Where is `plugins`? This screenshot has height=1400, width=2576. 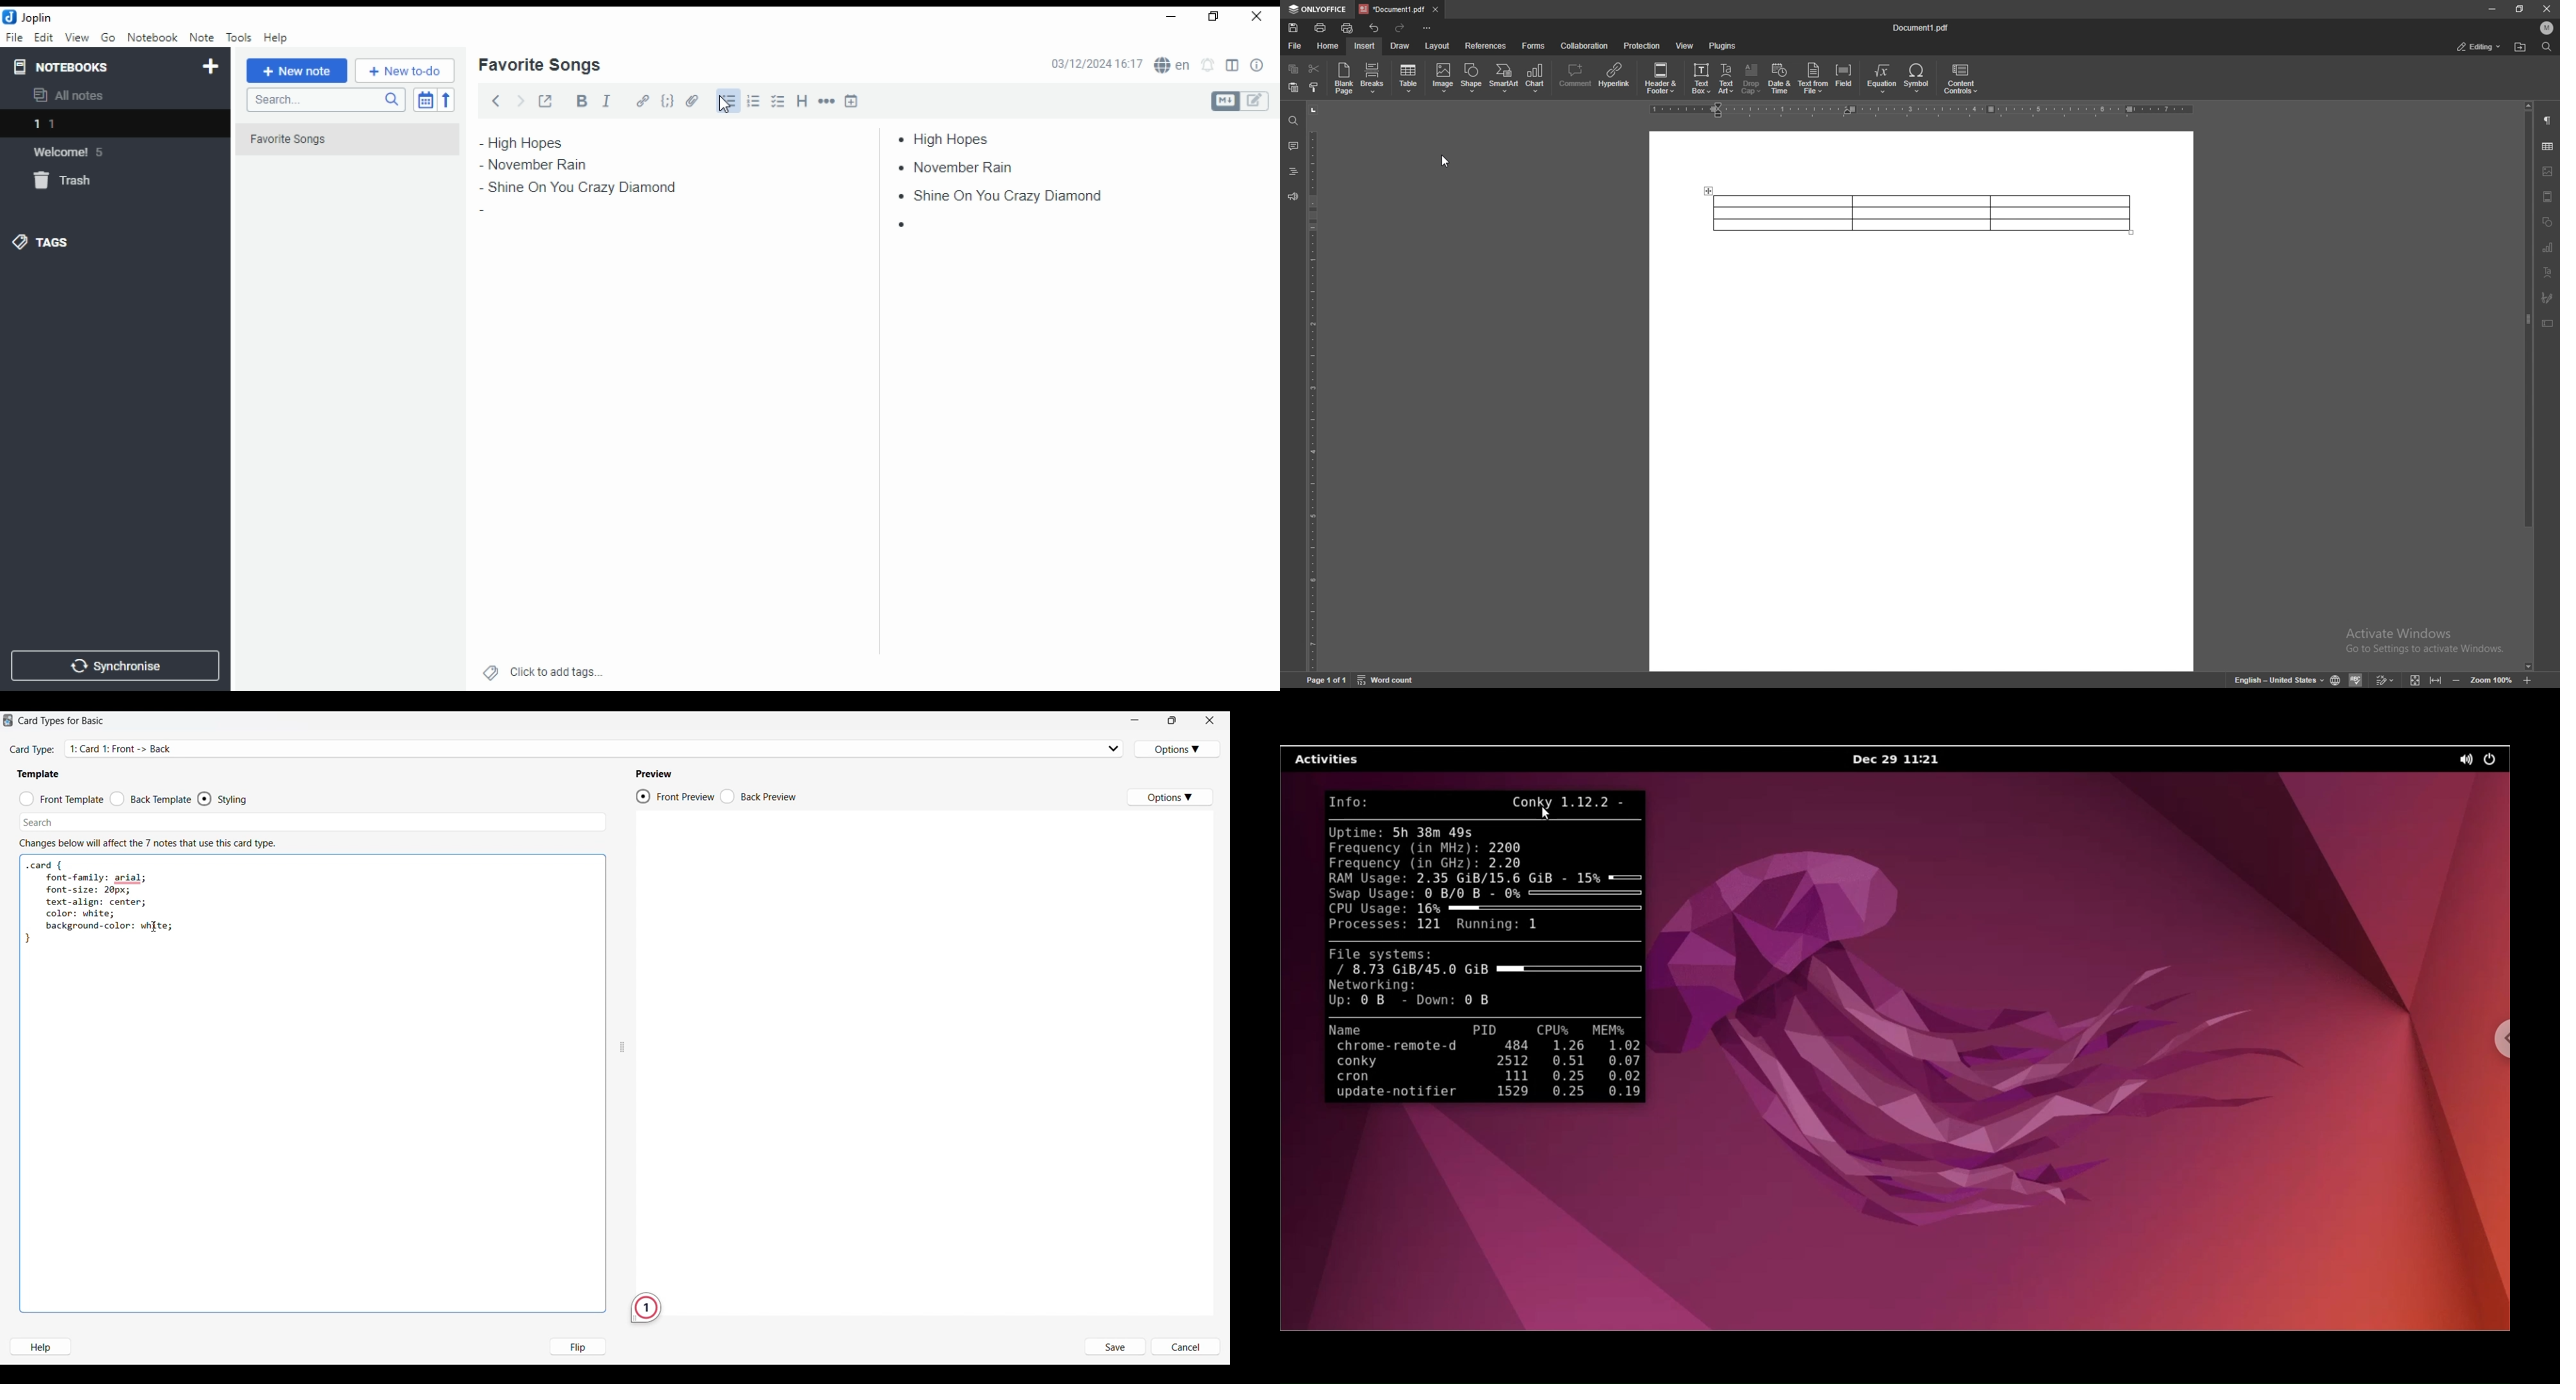
plugins is located at coordinates (1724, 45).